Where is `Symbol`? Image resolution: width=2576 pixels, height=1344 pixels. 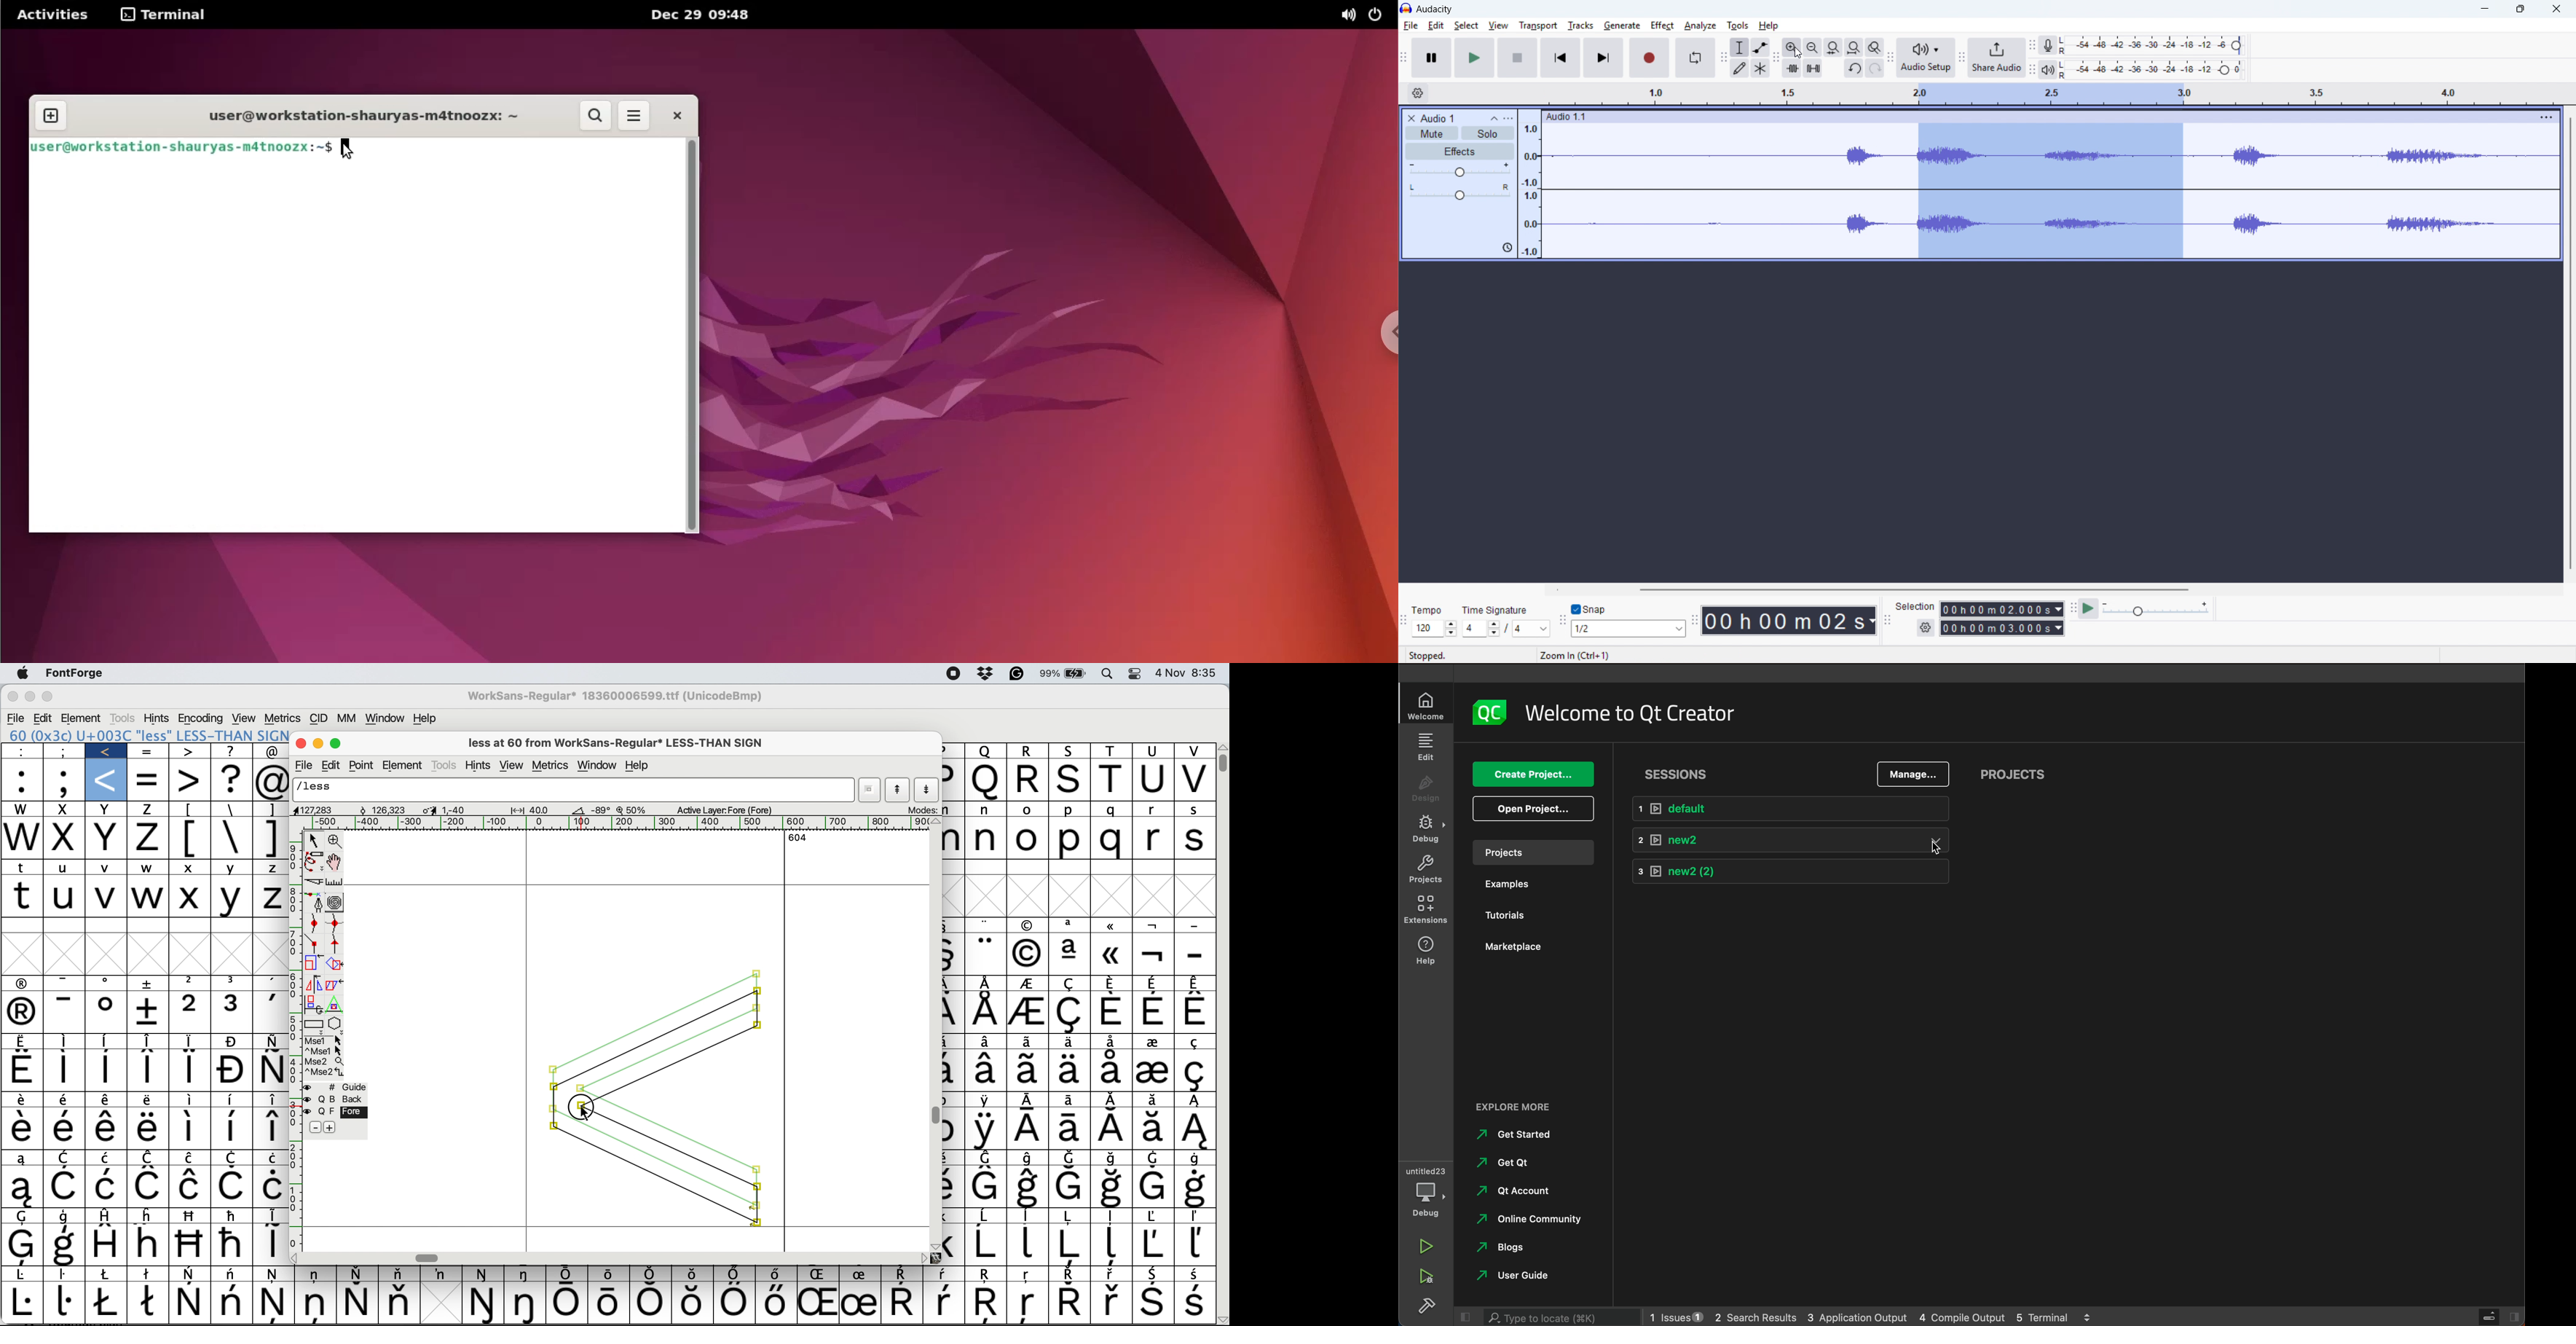 Symbol is located at coordinates (26, 1130).